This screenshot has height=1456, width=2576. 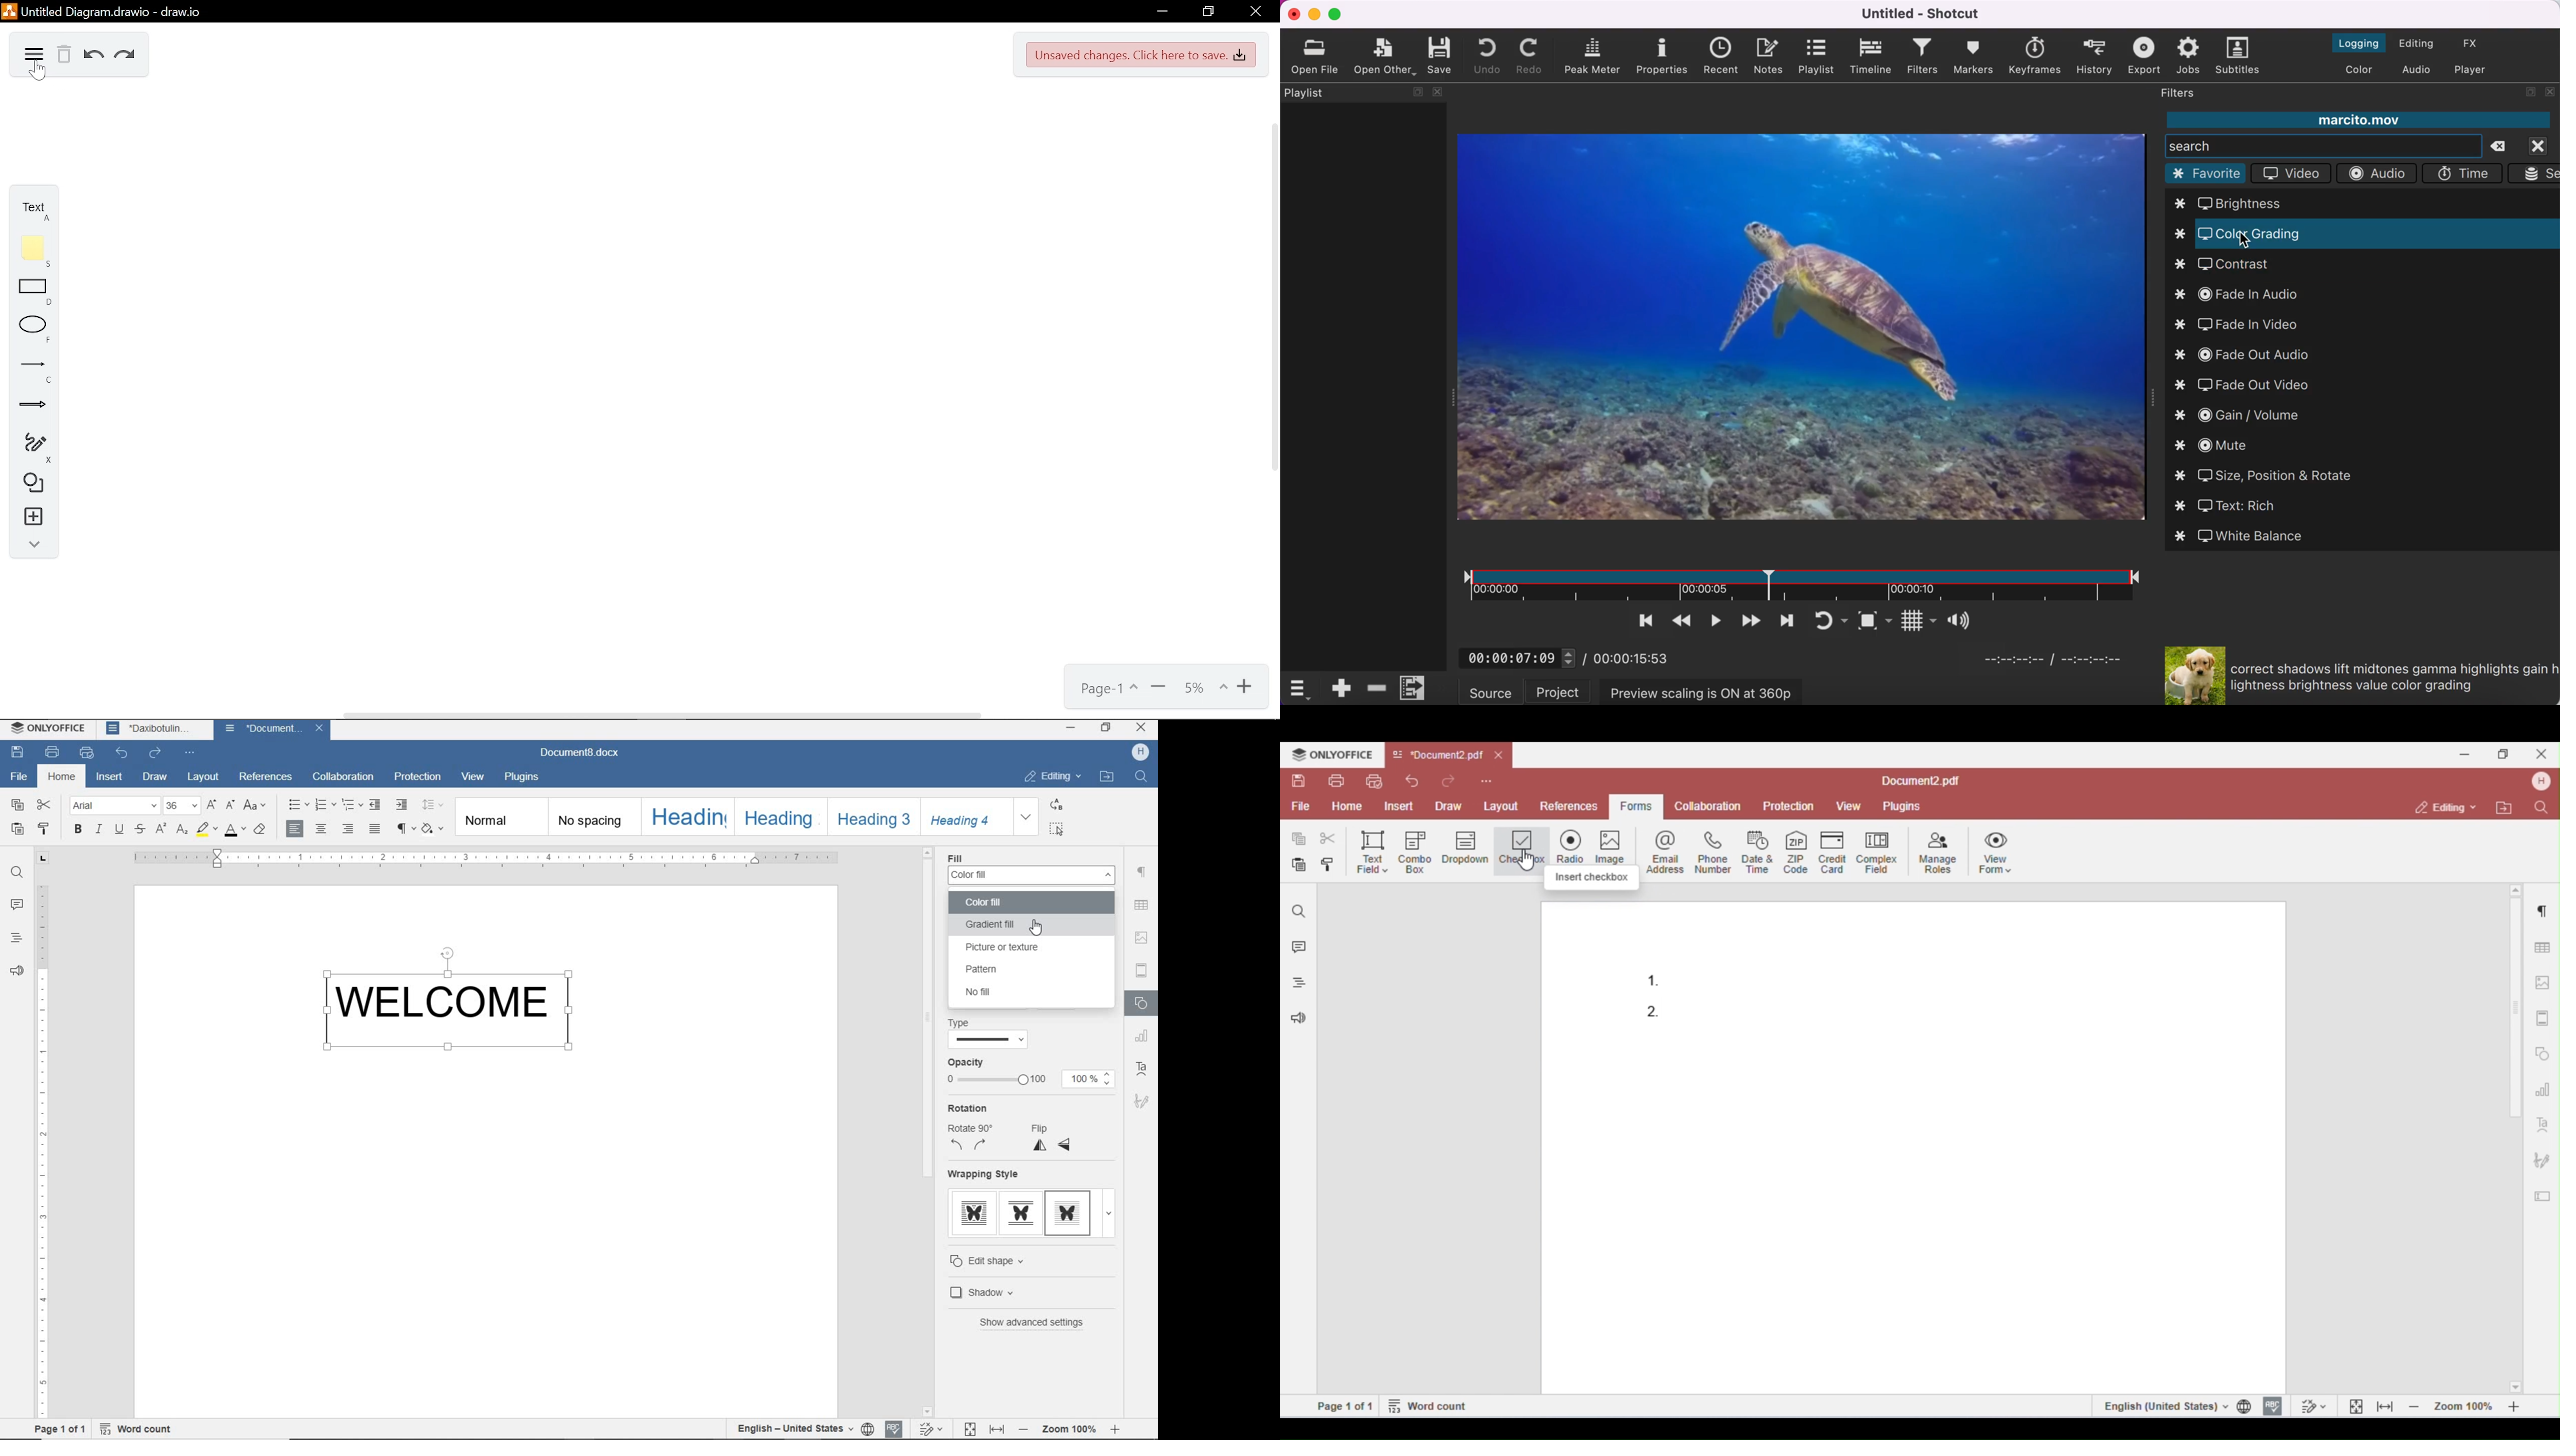 I want to click on ruler, so click(x=488, y=858).